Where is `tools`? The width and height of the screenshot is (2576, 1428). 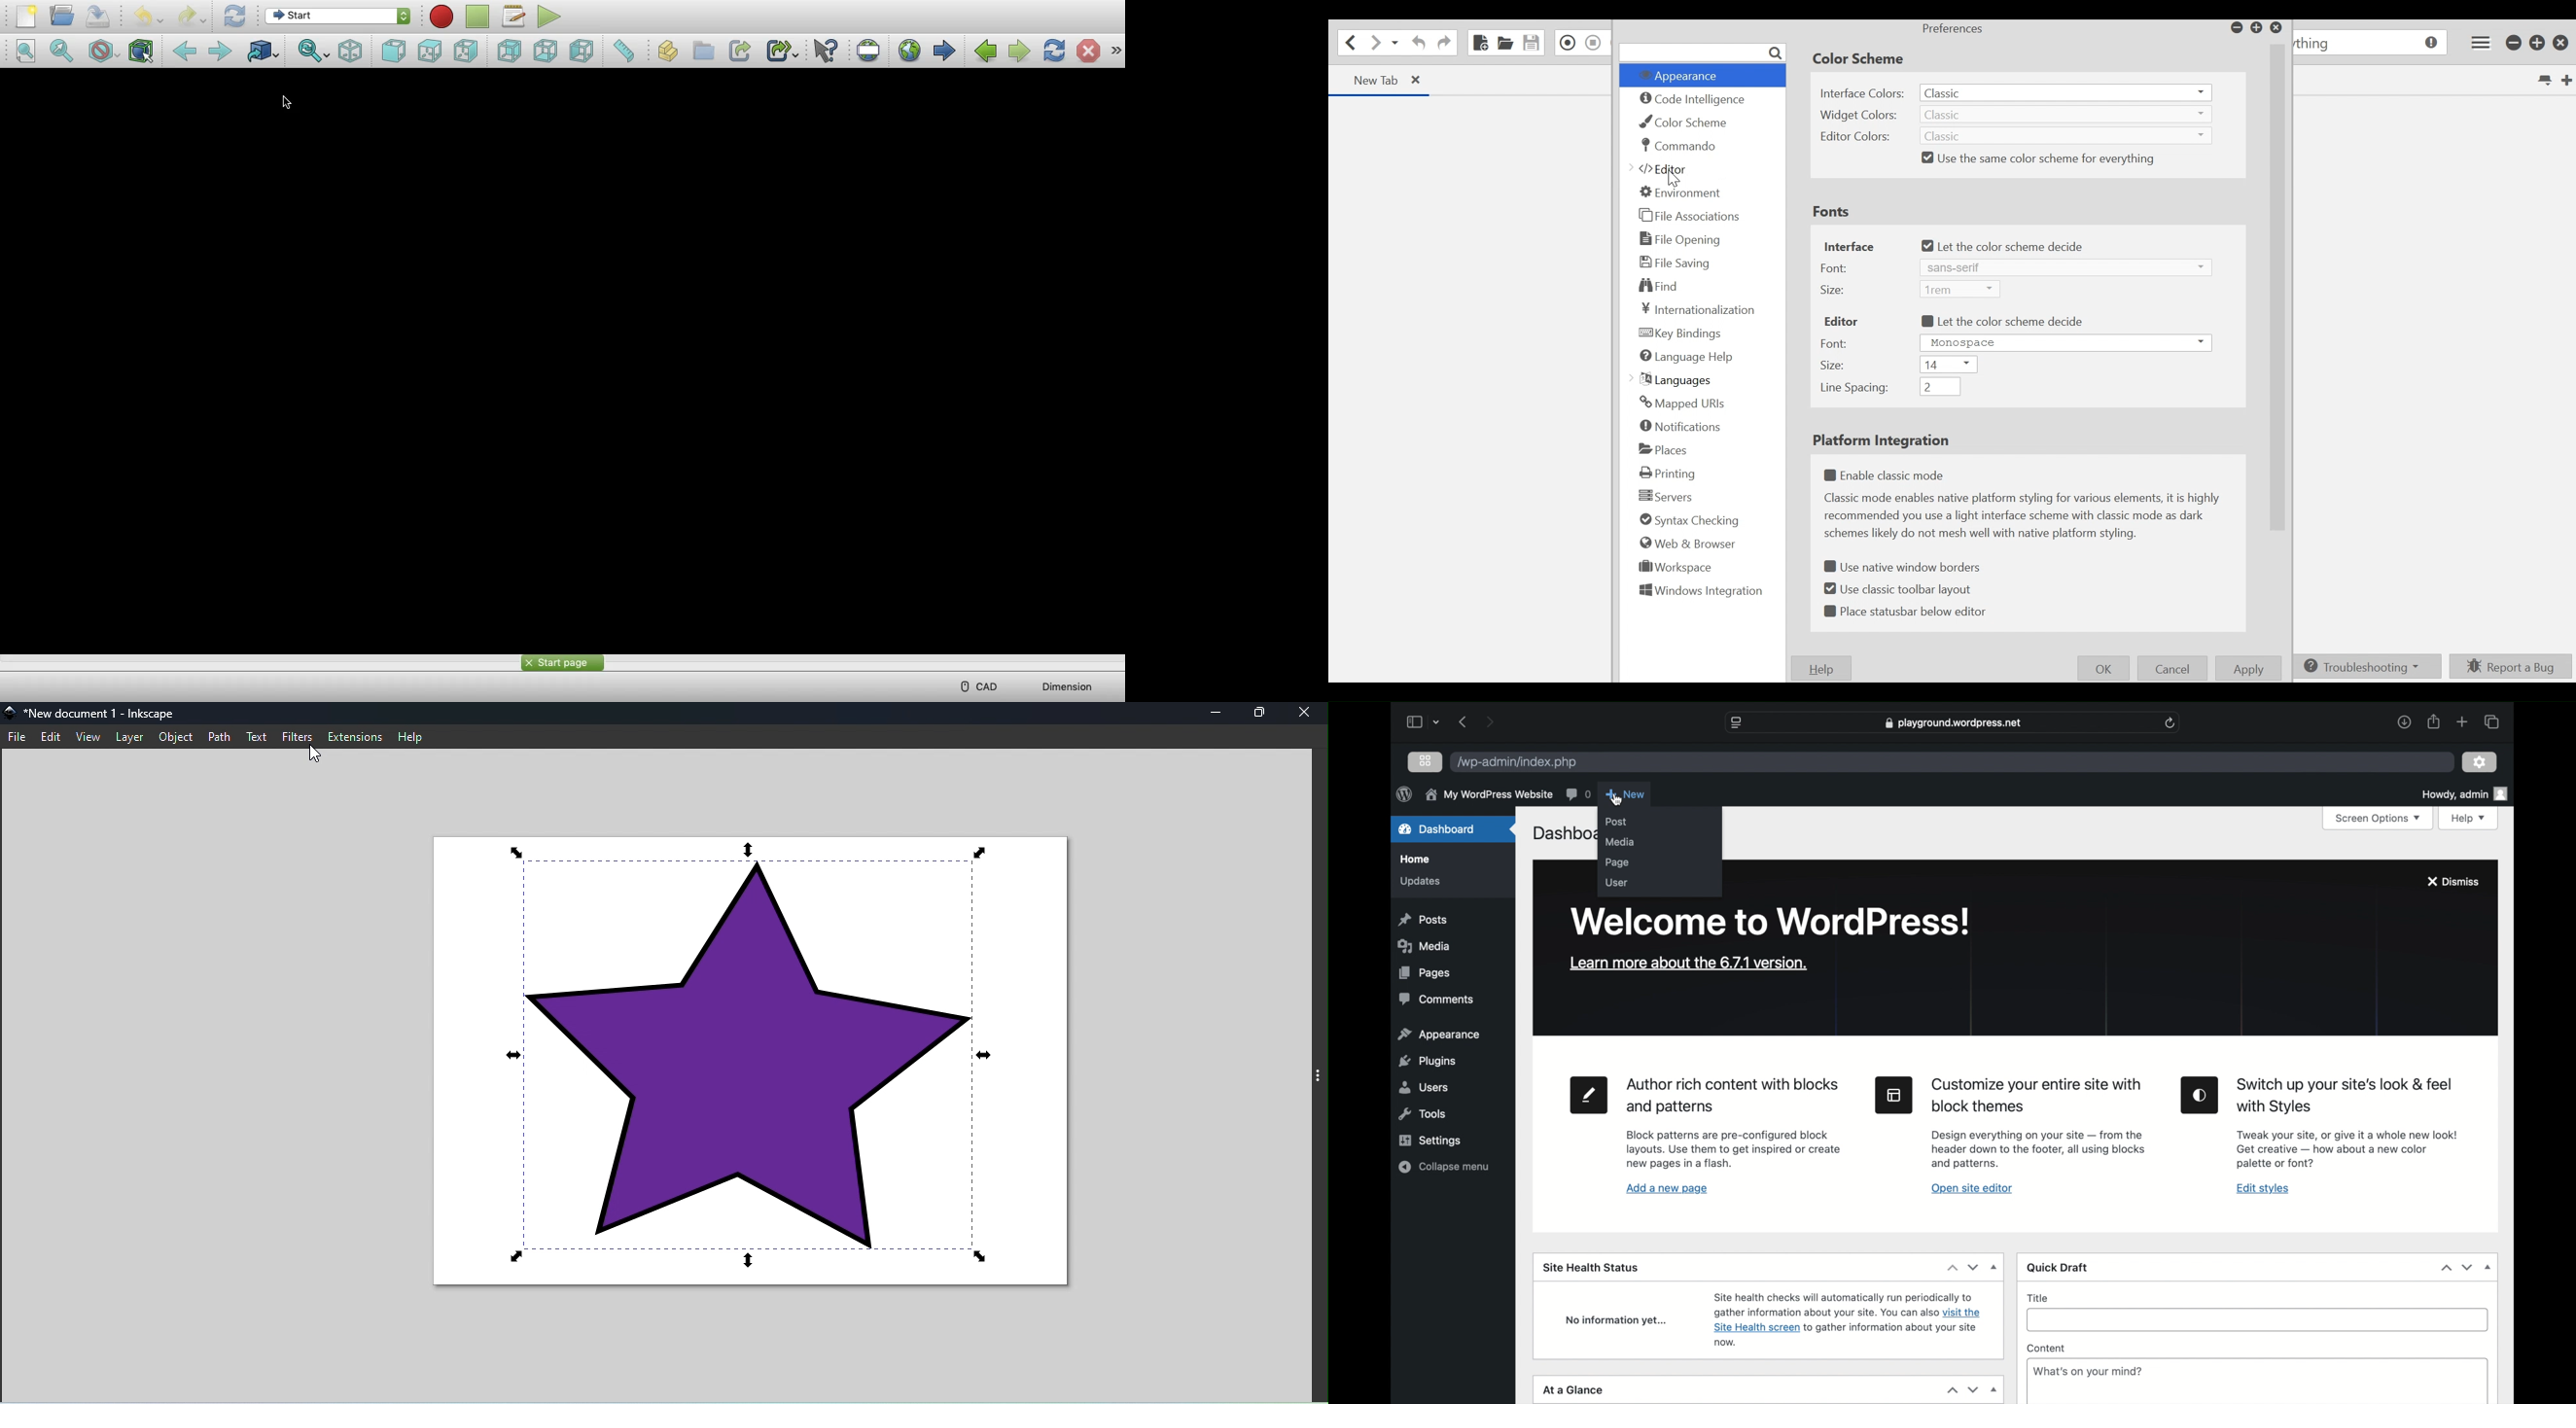 tools is located at coordinates (1423, 1114).